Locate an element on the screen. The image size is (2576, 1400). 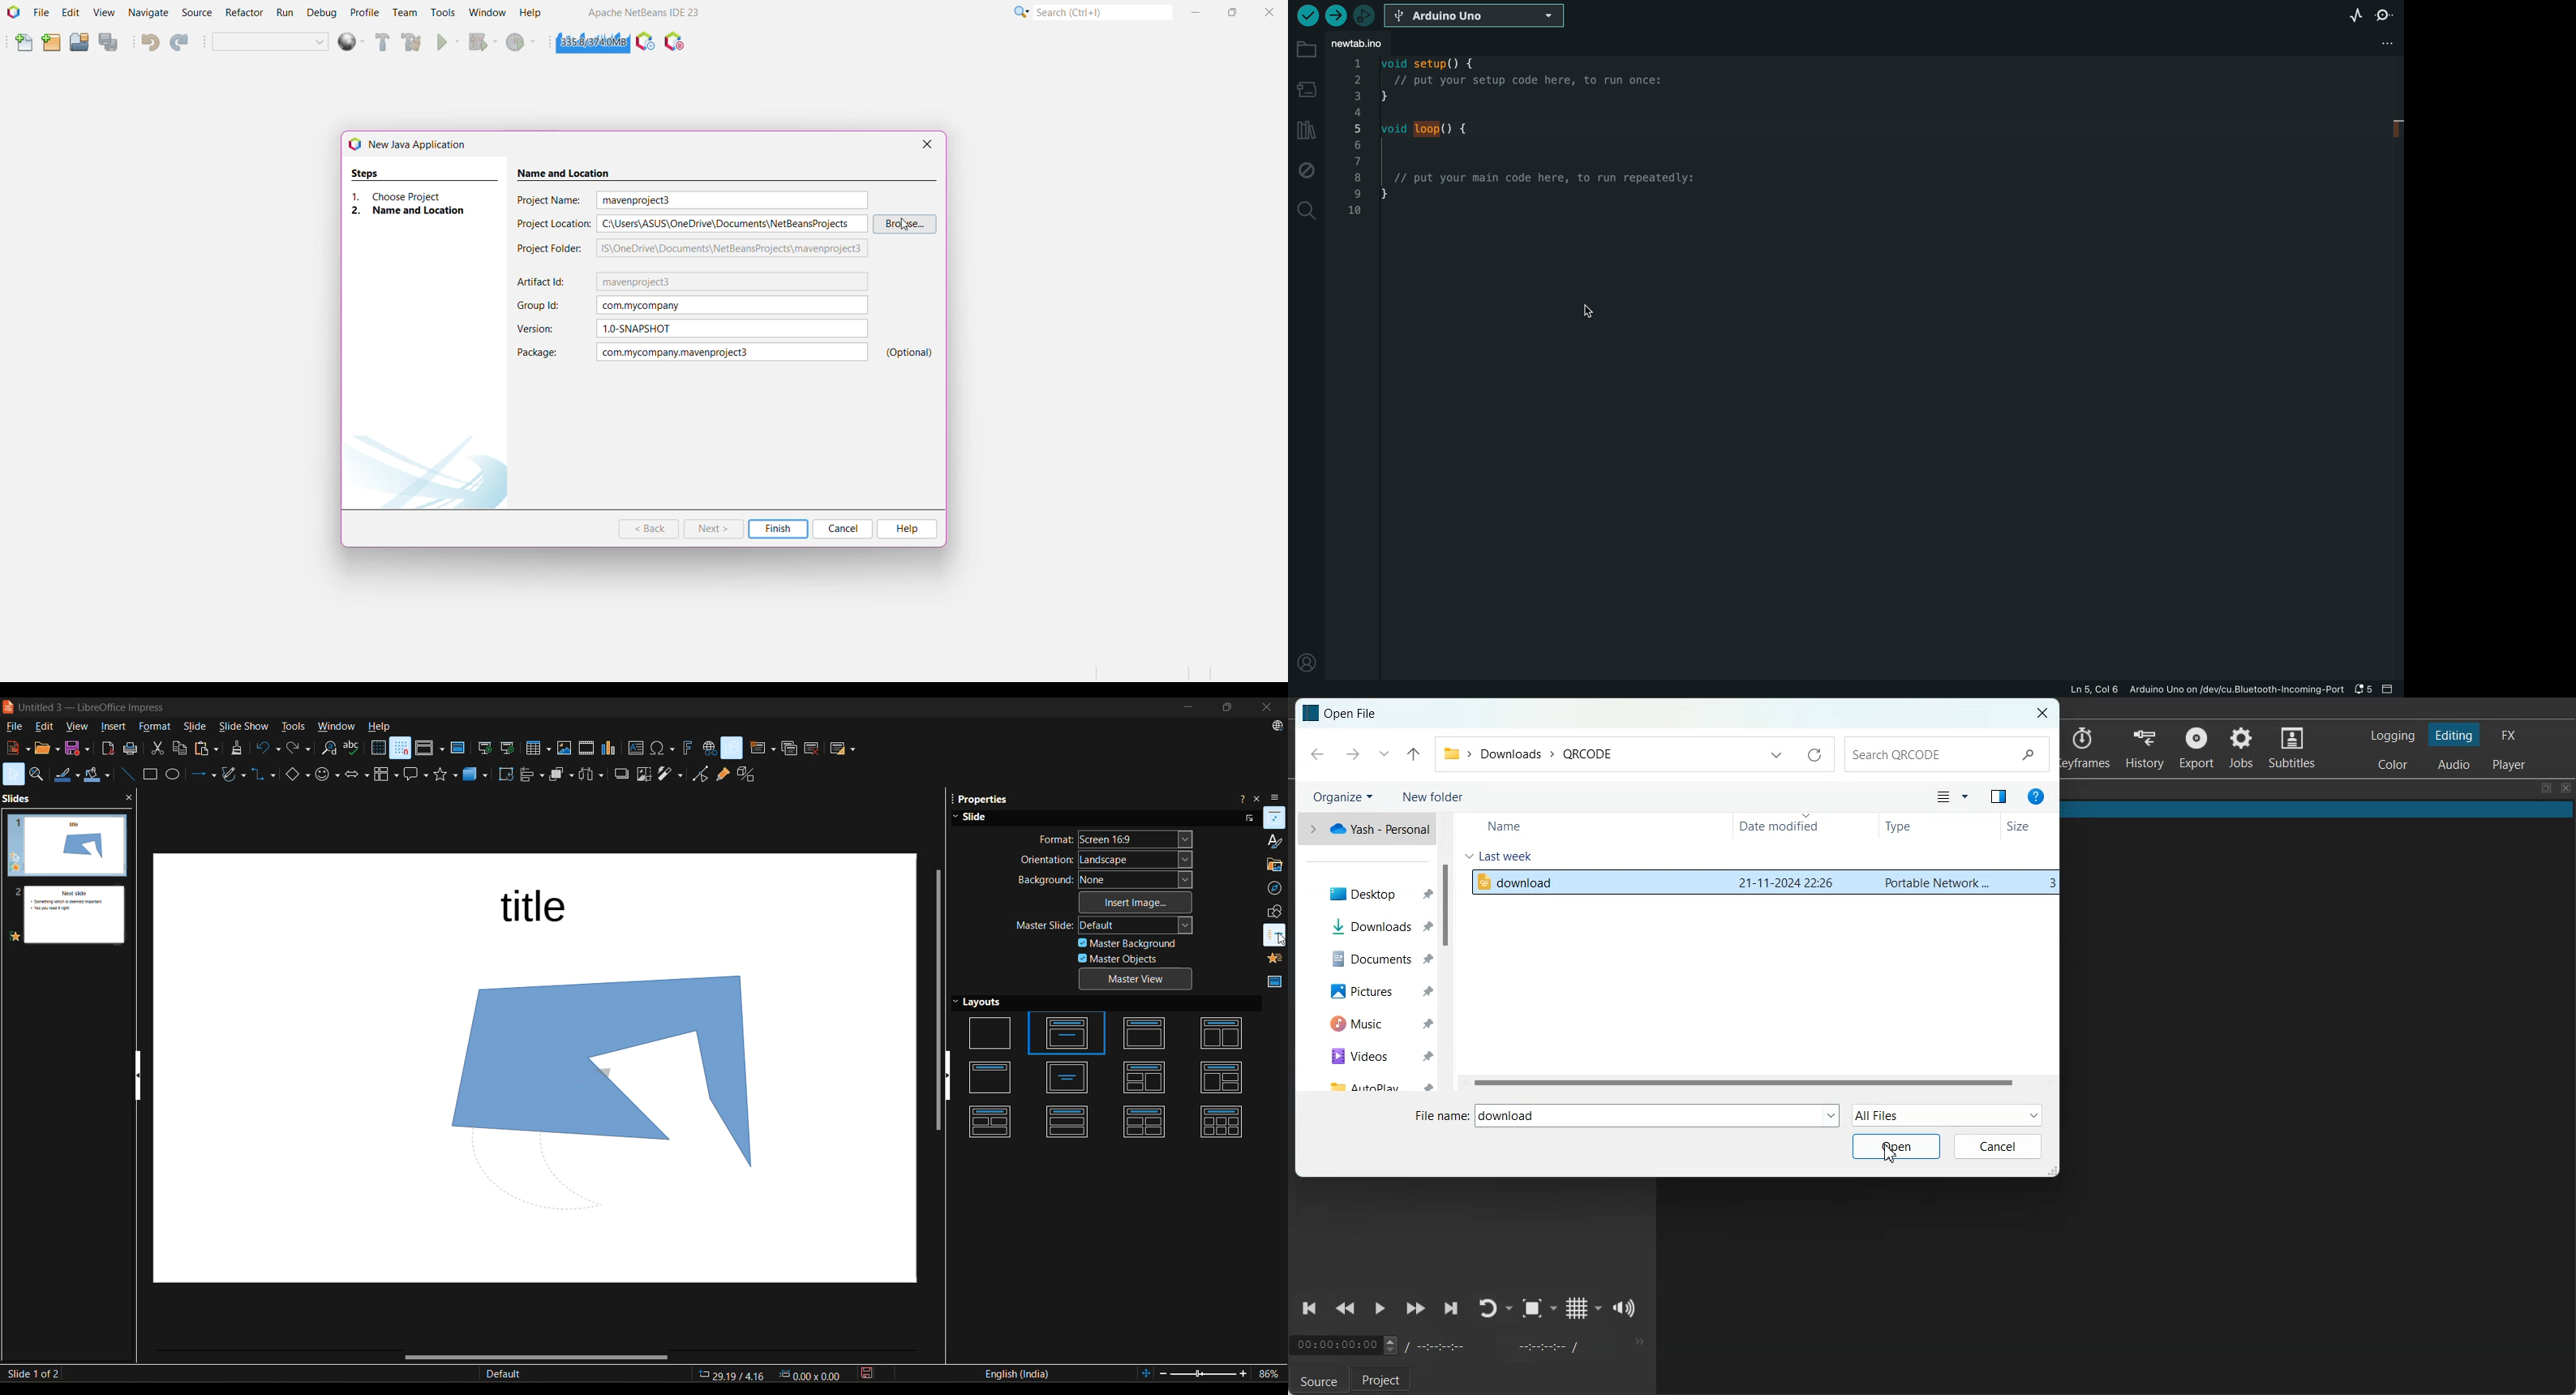
show gluepoint functions is located at coordinates (724, 775).